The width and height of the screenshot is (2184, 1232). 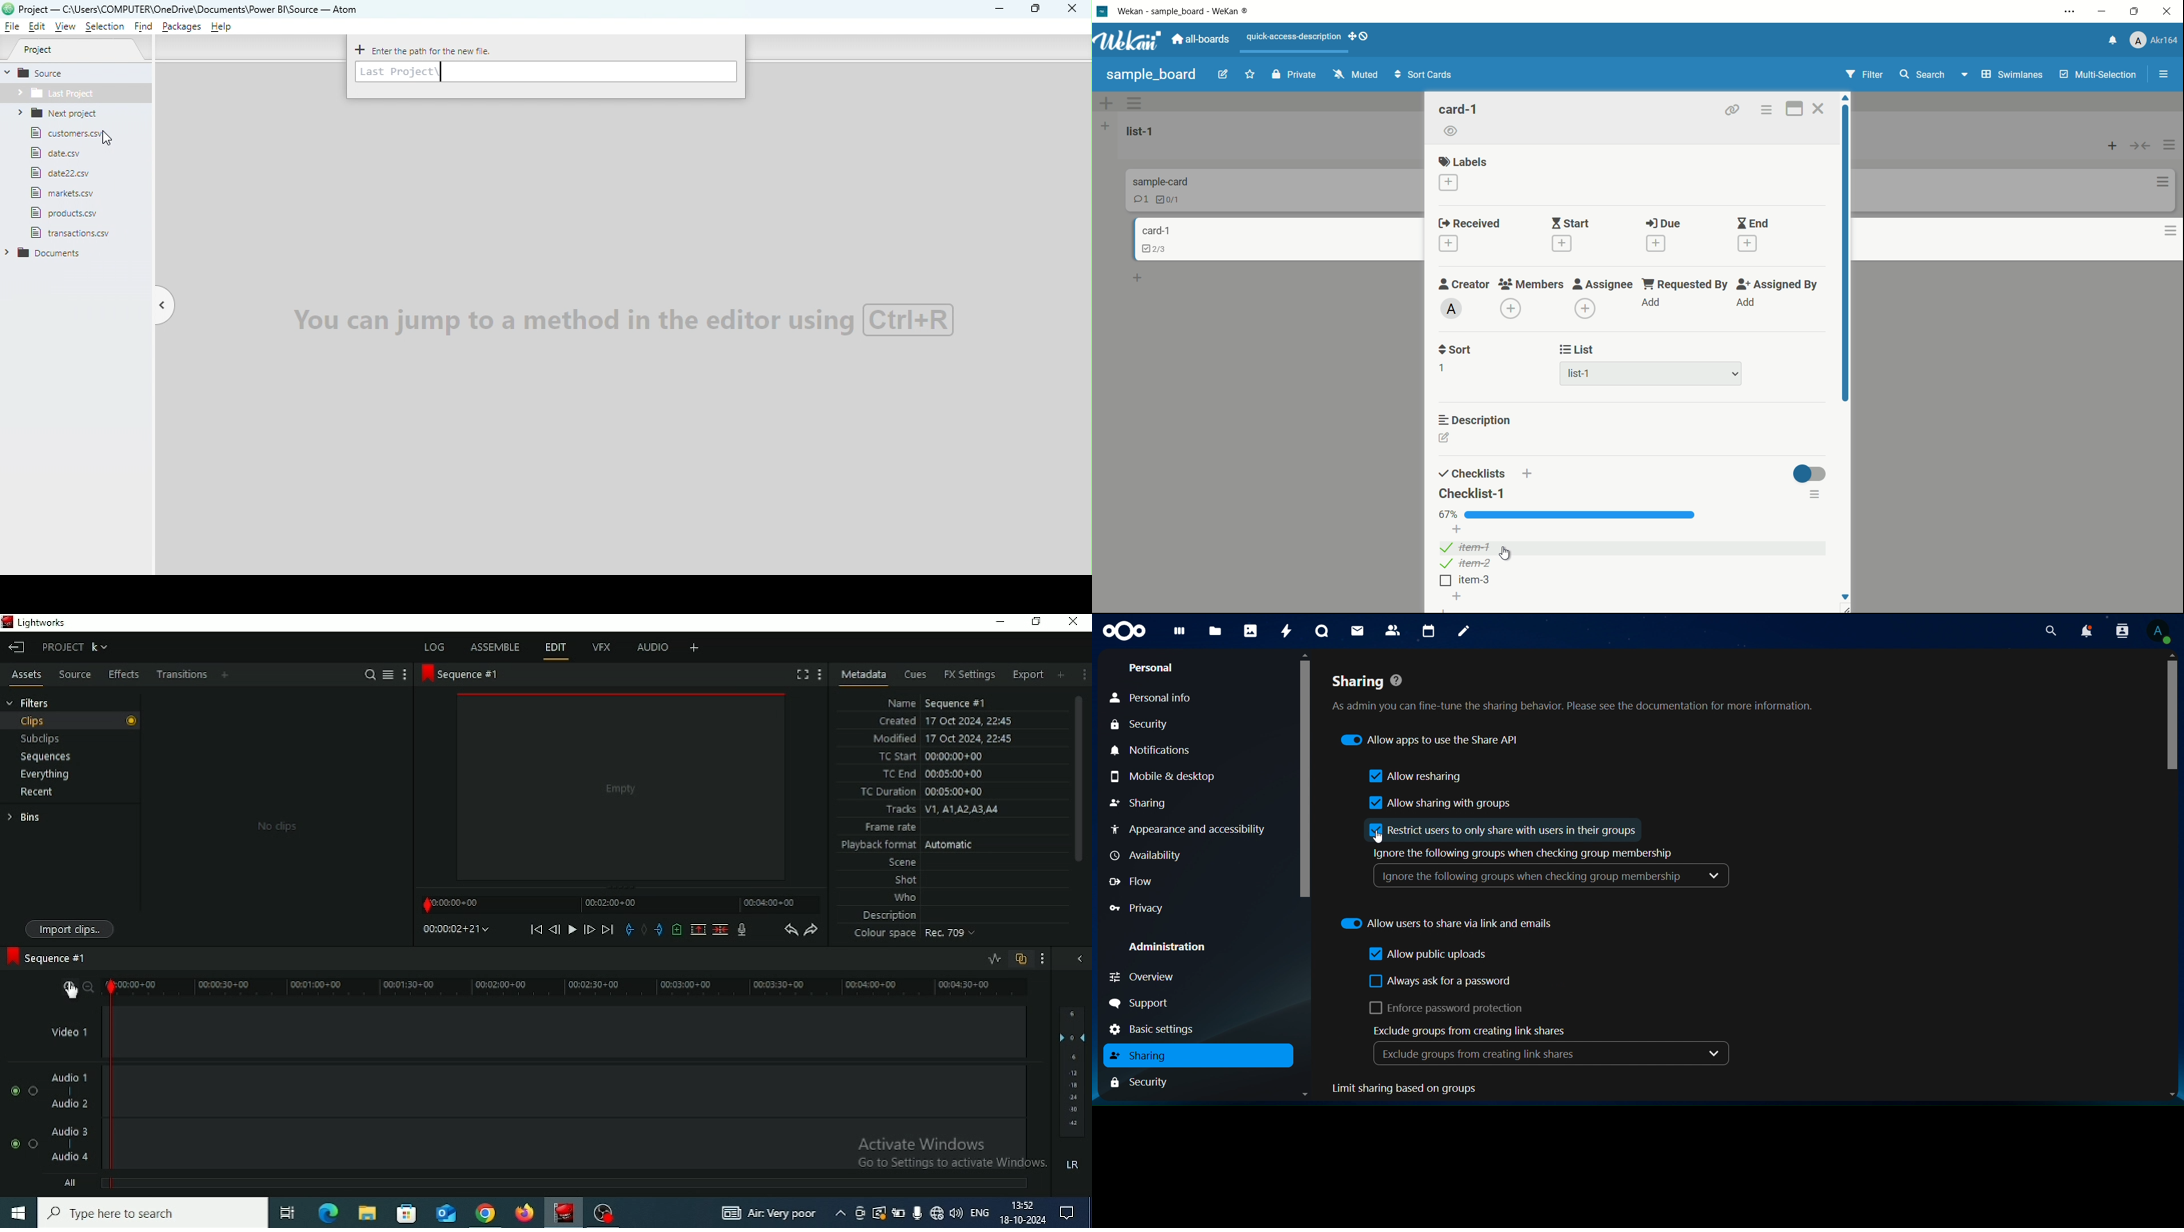 What do you see at coordinates (2167, 234) in the screenshot?
I see `card actions` at bounding box center [2167, 234].